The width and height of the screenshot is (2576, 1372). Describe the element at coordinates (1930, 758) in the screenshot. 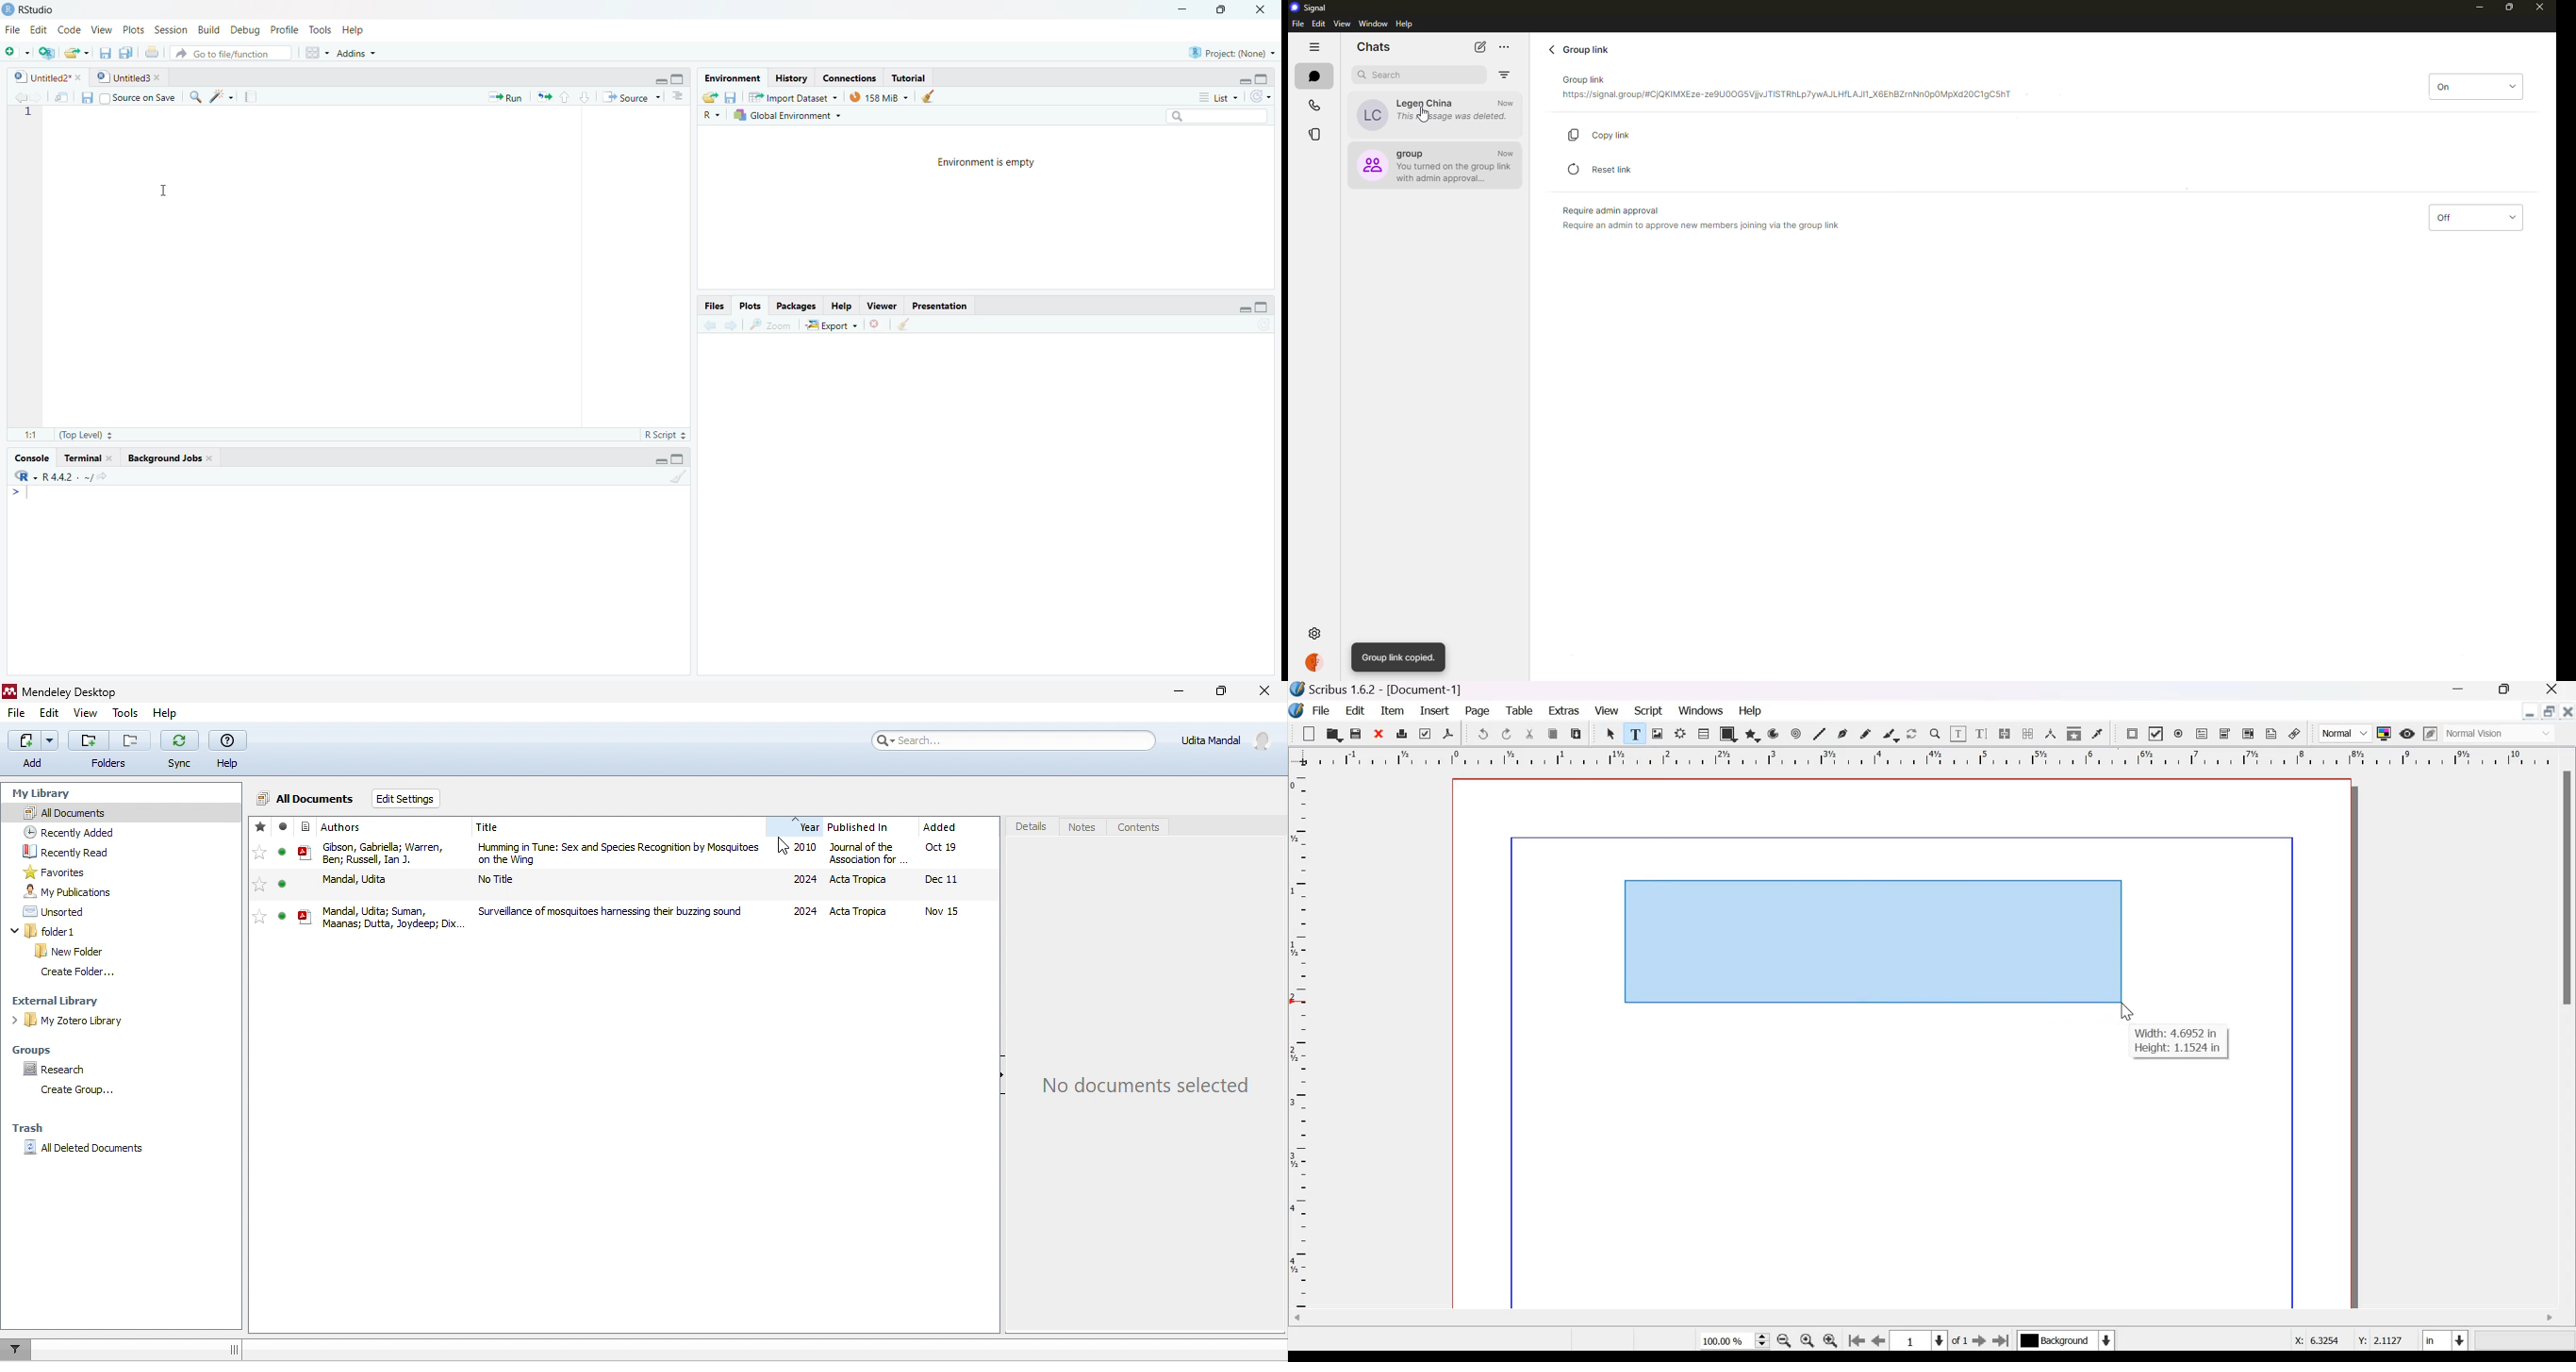

I see `Horizontal scale` at that location.